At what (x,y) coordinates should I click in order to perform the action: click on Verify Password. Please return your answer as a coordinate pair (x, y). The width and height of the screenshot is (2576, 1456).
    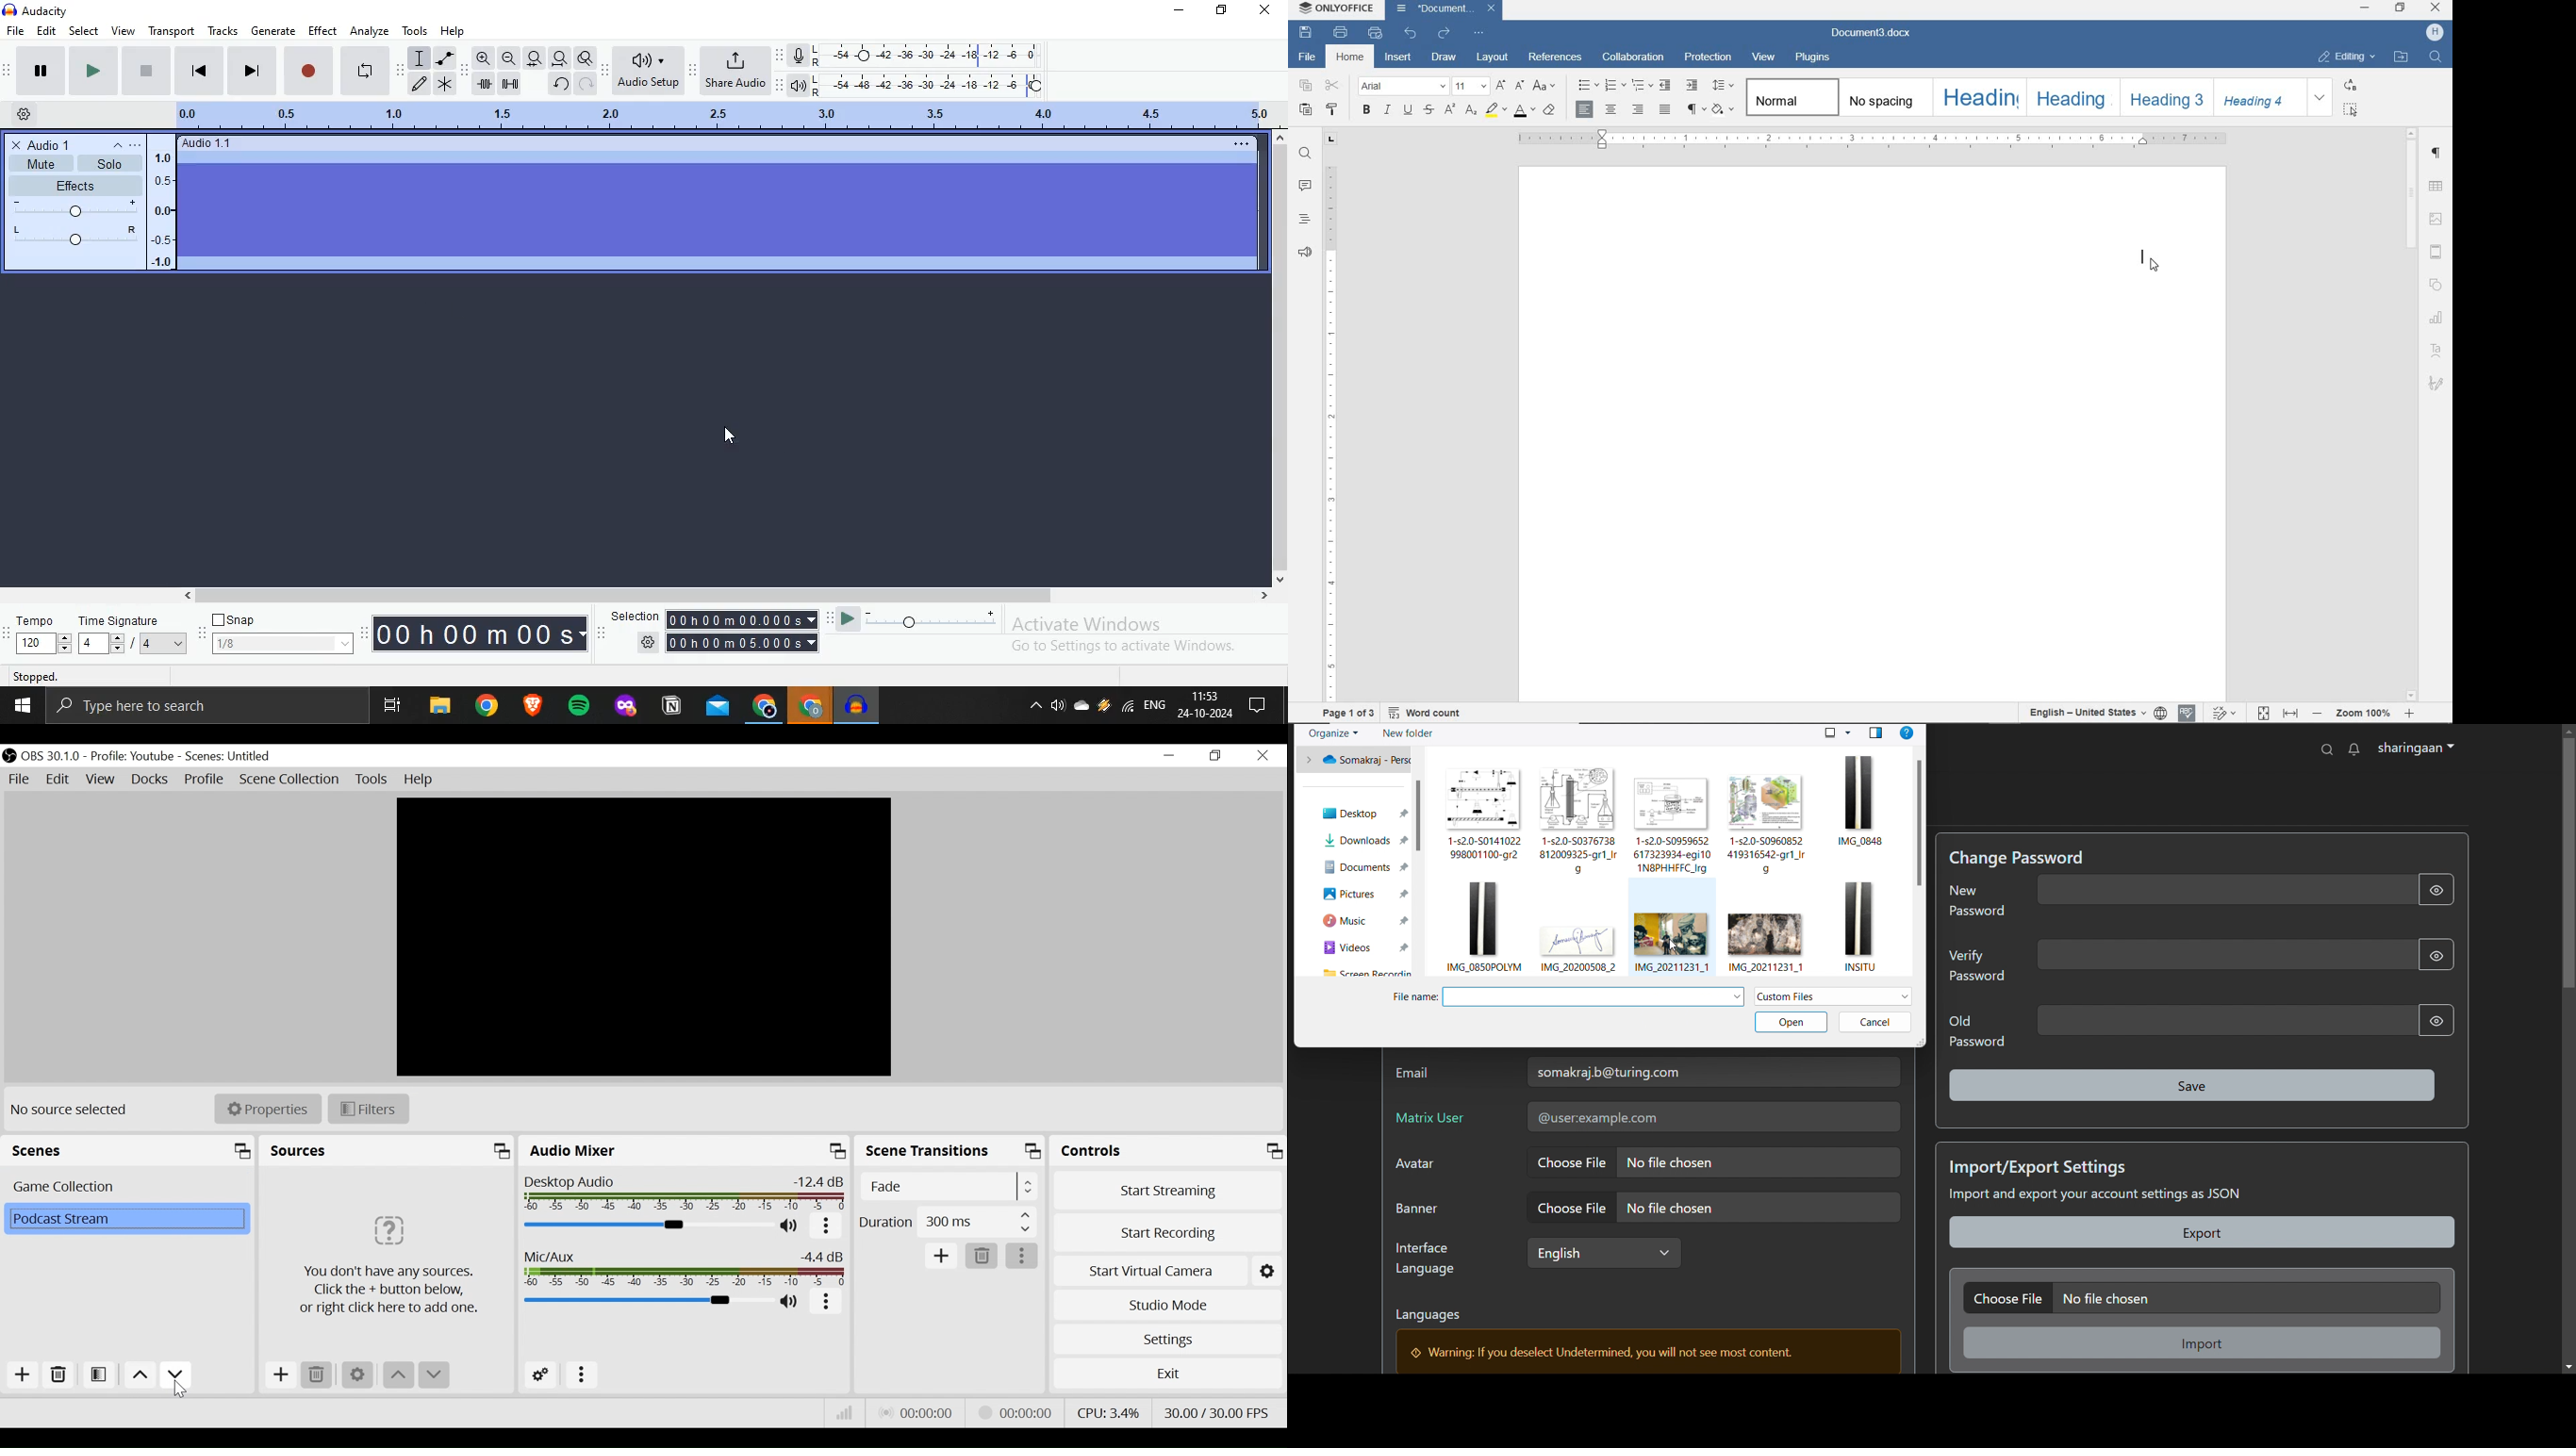
    Looking at the image, I should click on (1977, 969).